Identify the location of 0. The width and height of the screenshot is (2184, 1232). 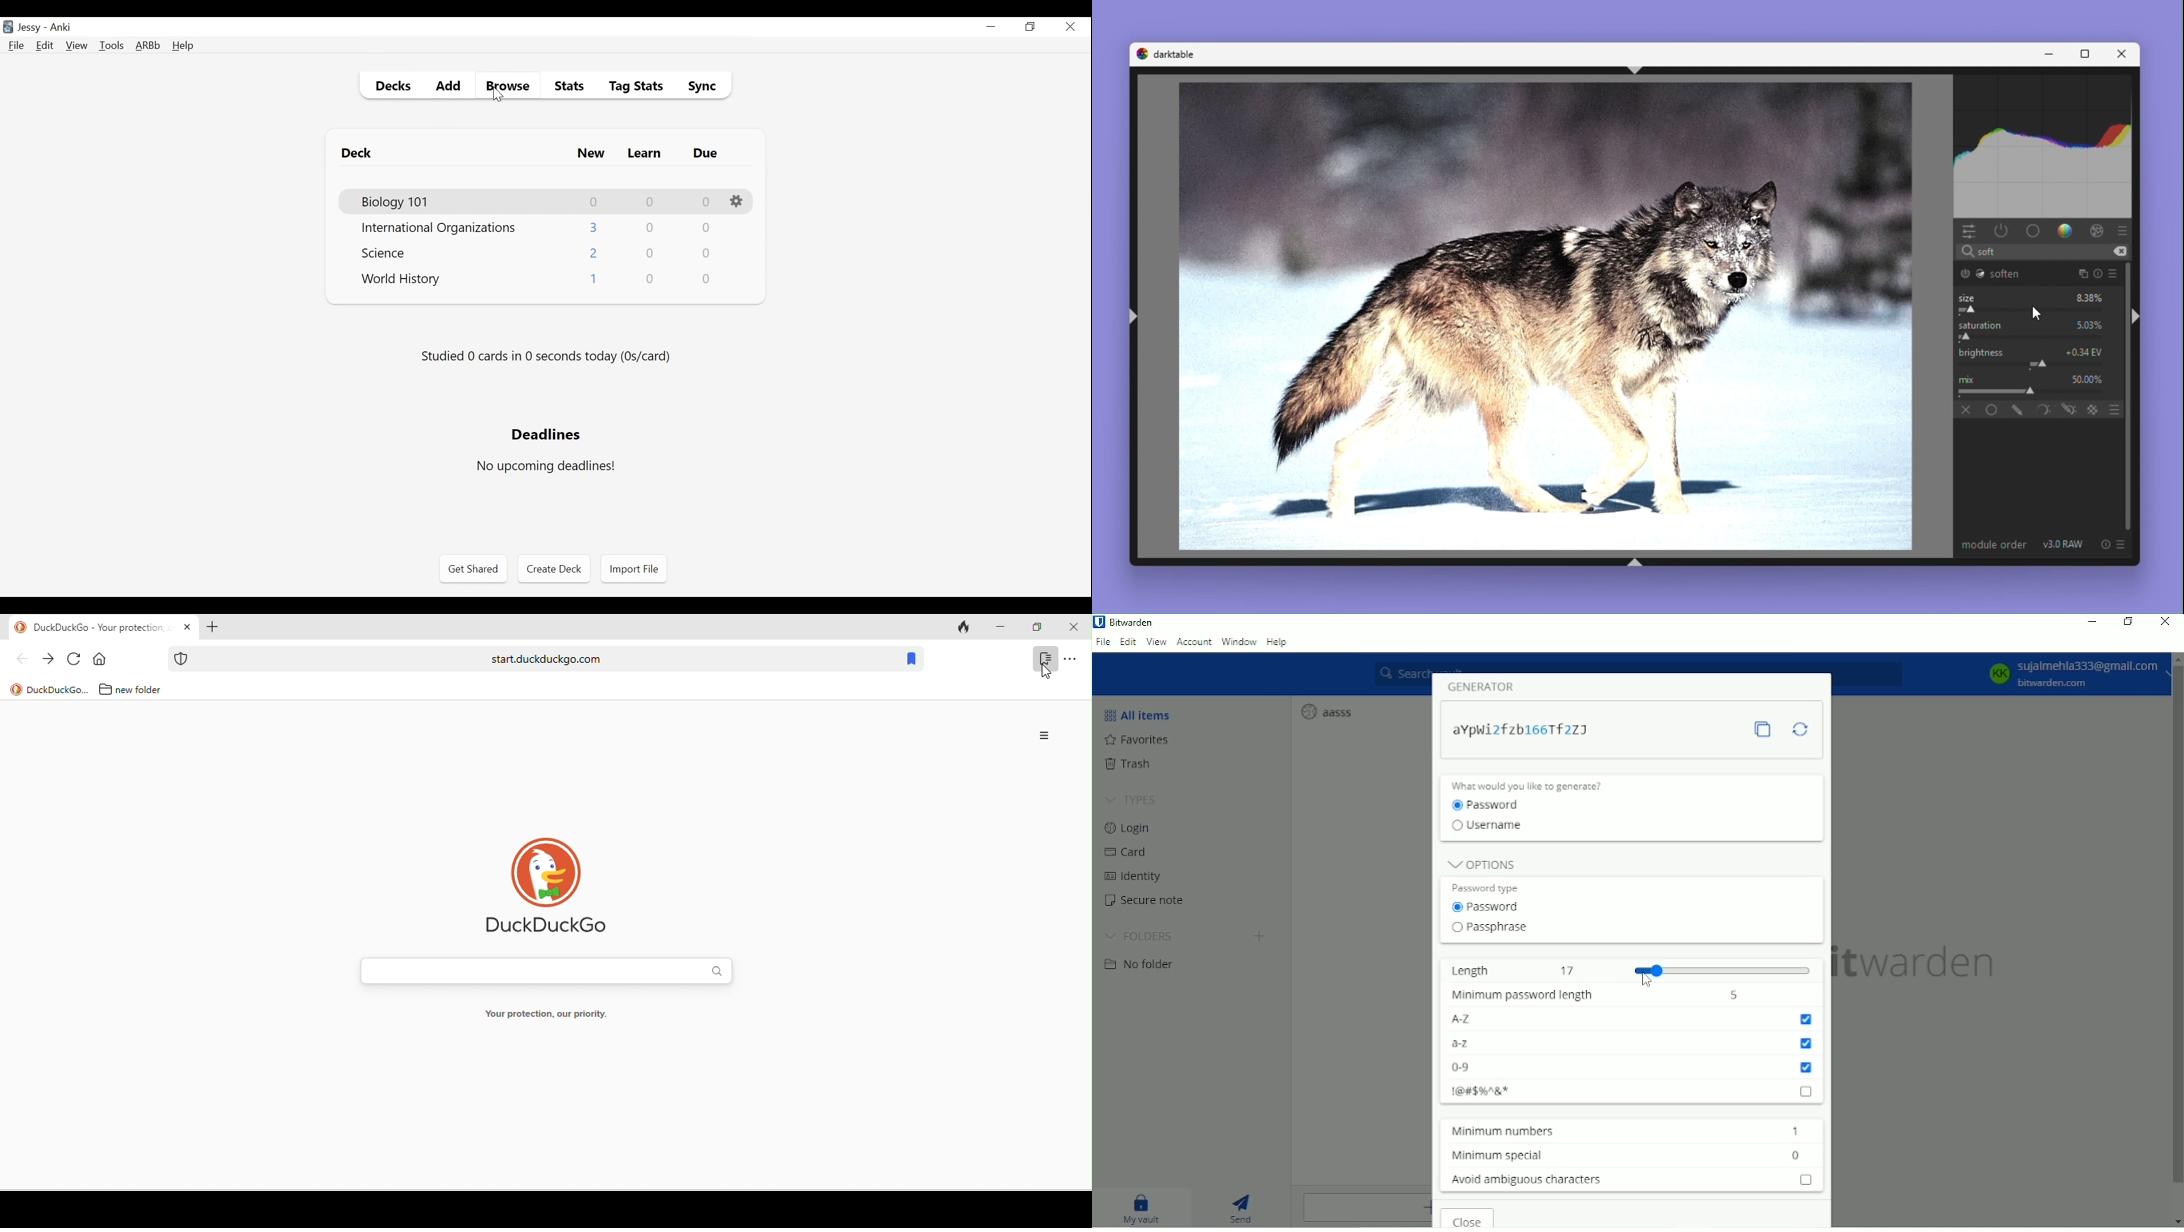
(1797, 1155).